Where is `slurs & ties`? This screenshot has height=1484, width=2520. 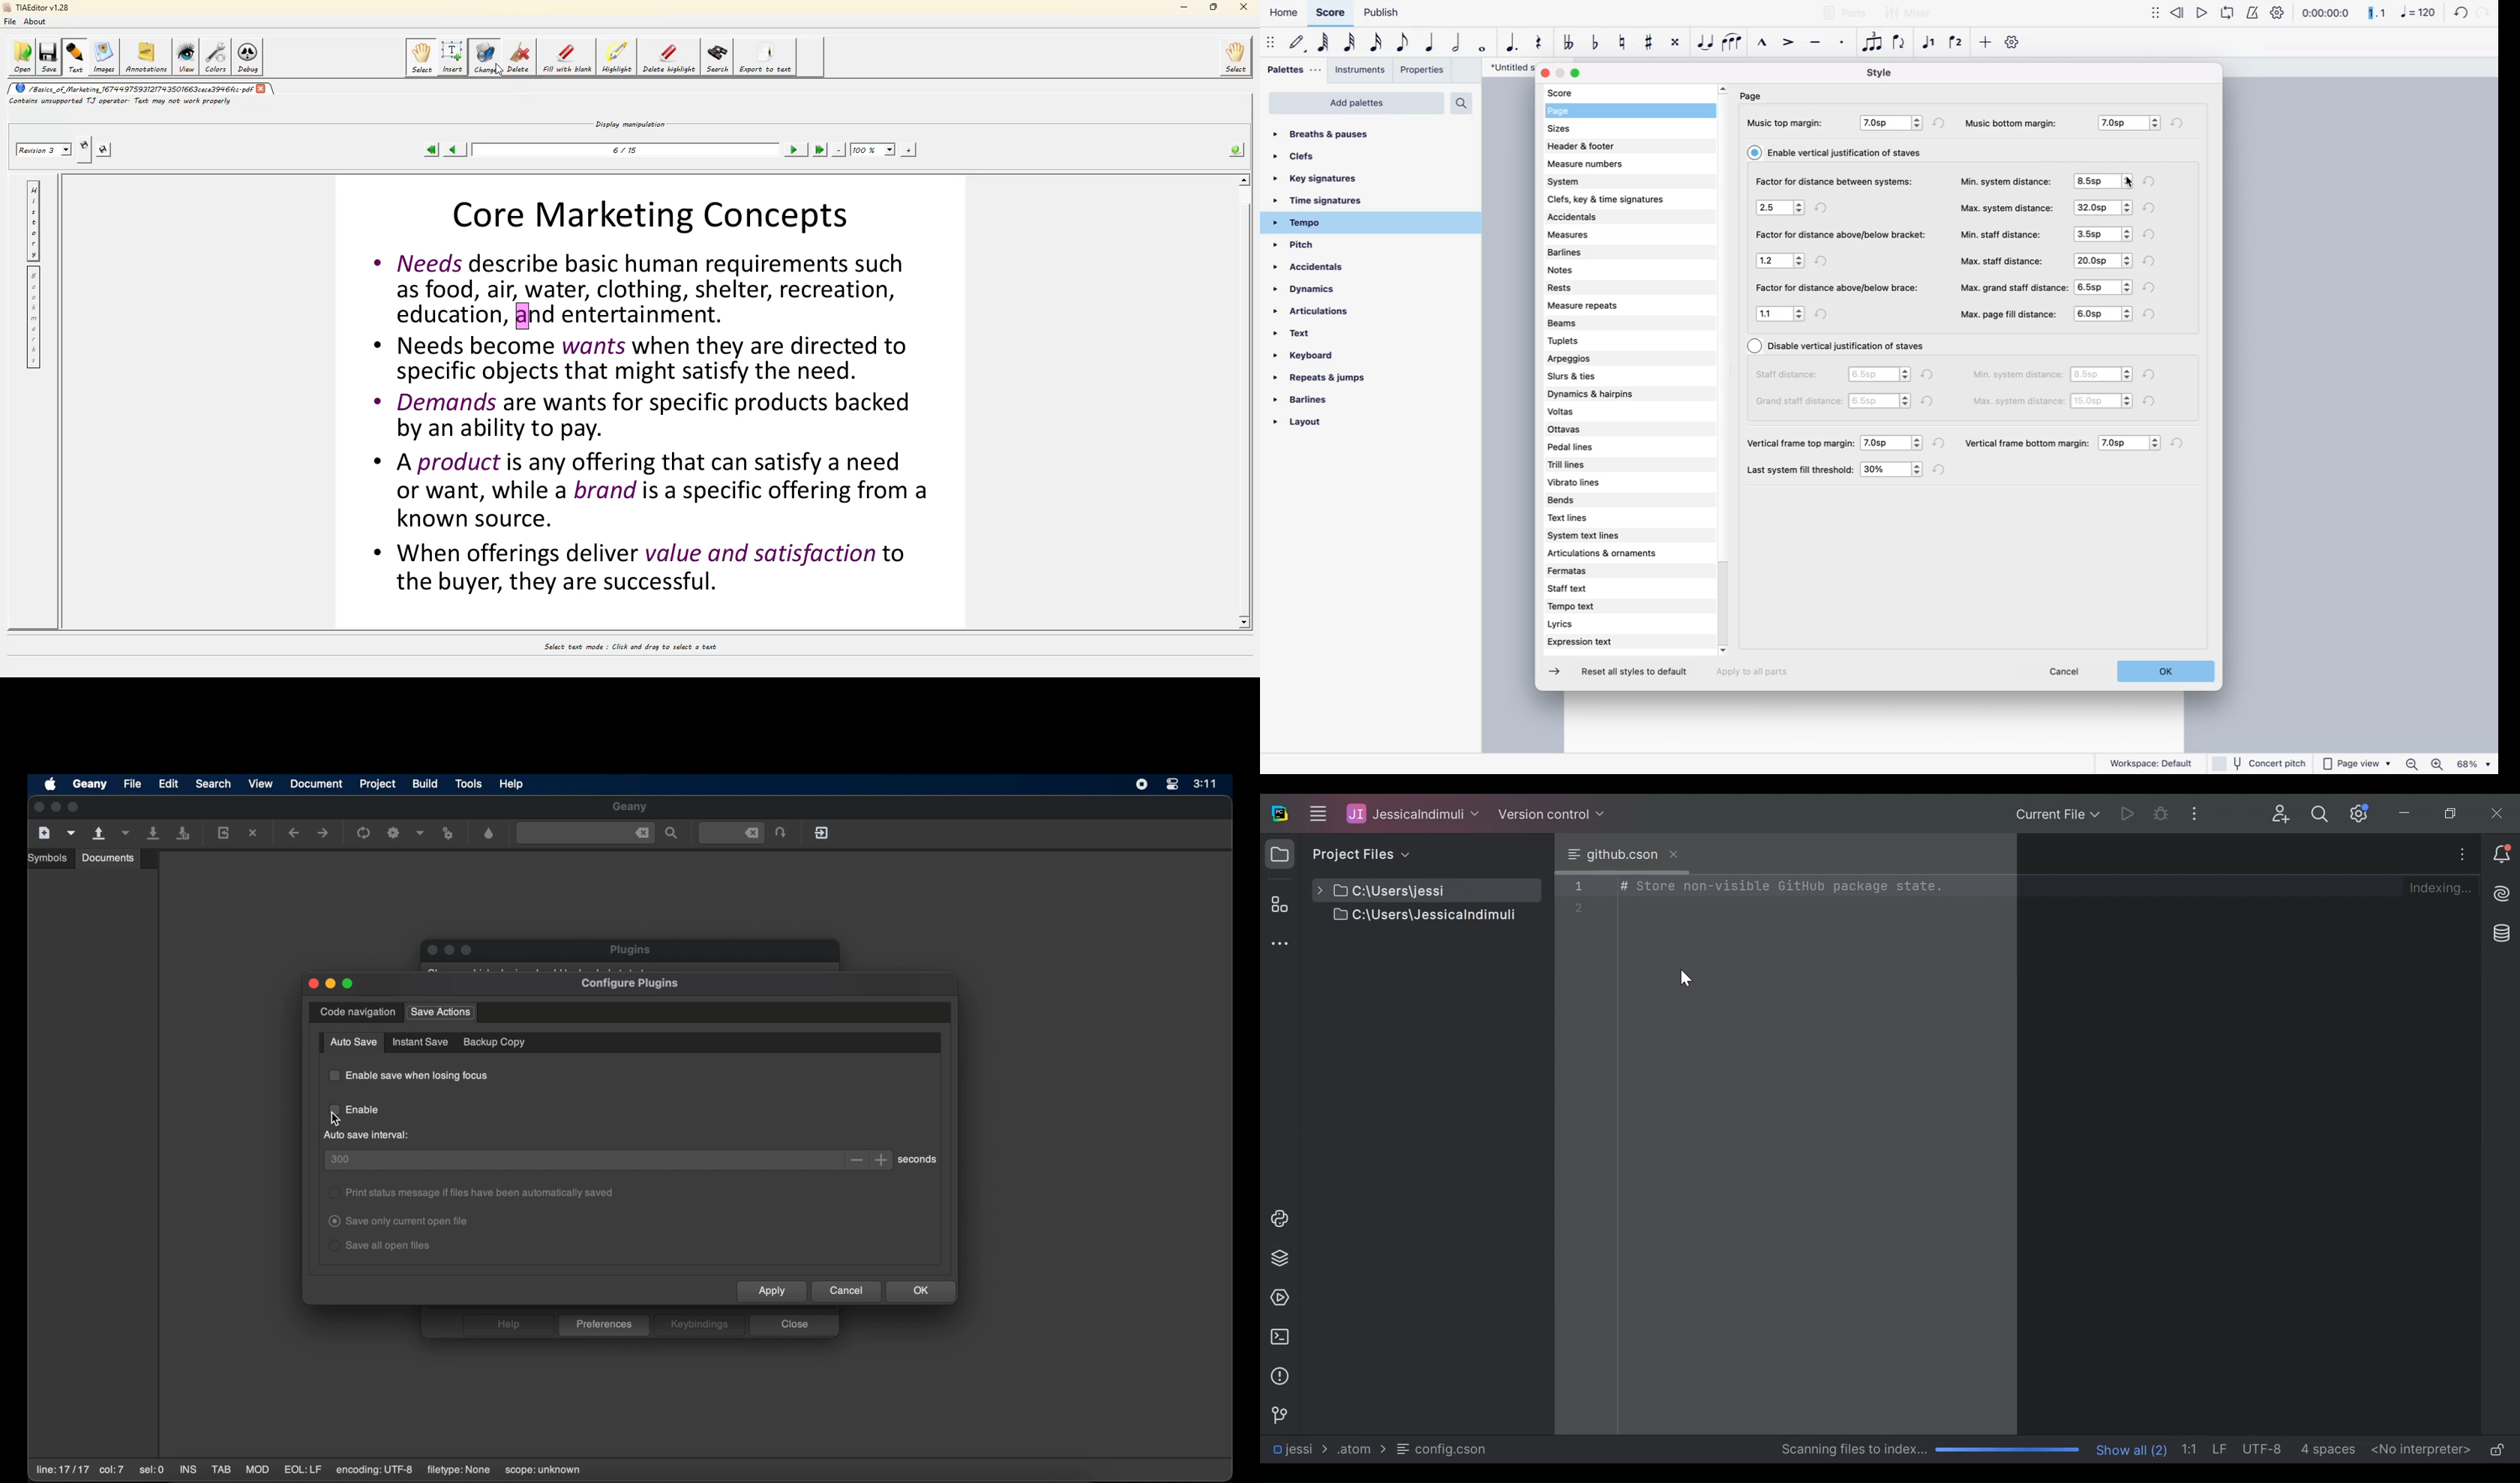 slurs & ties is located at coordinates (1605, 375).